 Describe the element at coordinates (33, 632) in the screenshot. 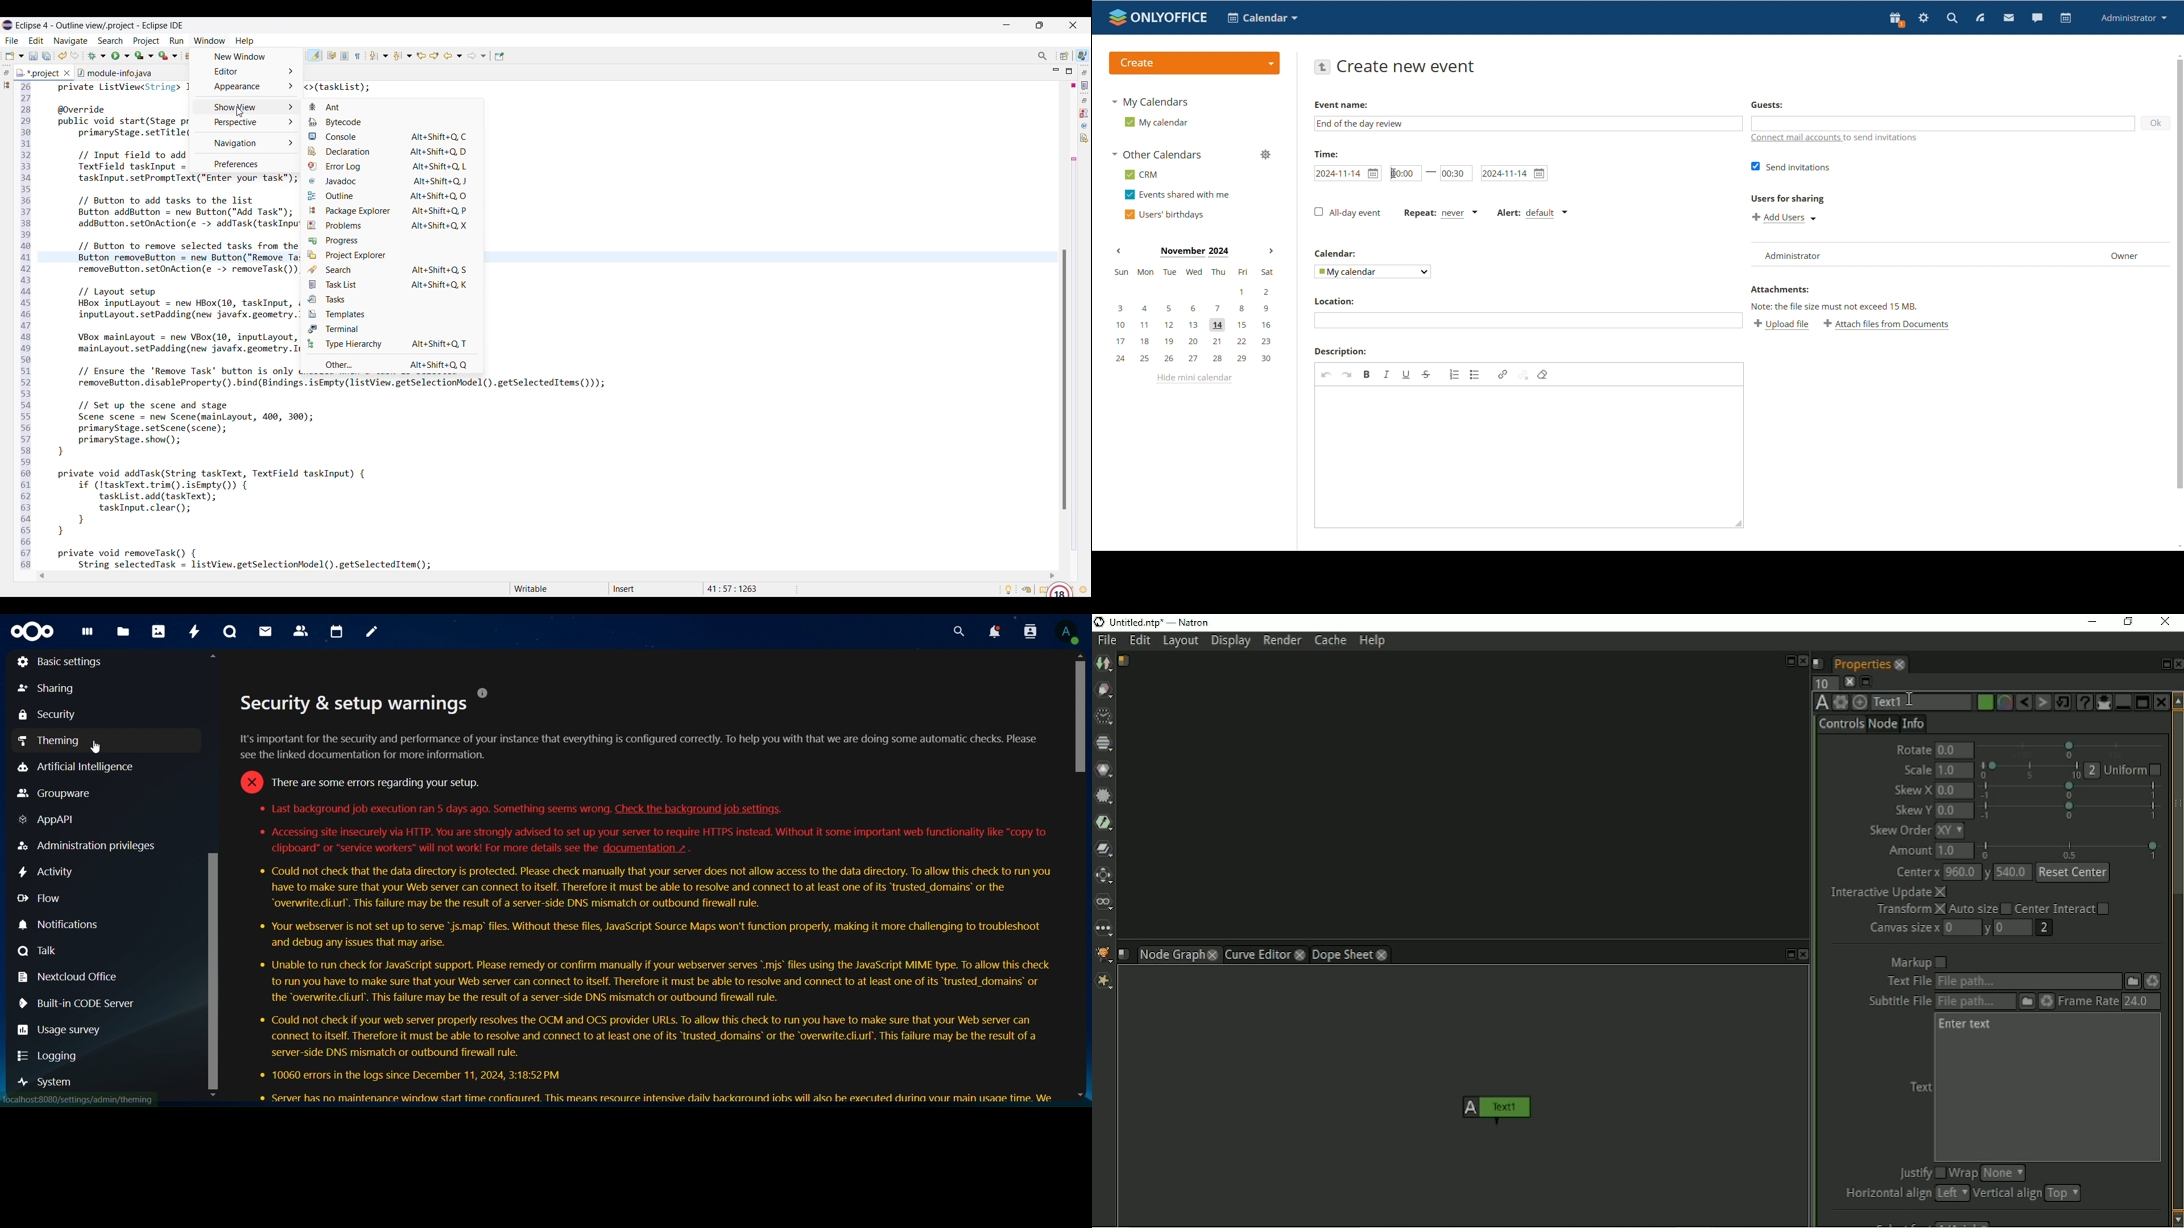

I see `logo` at that location.